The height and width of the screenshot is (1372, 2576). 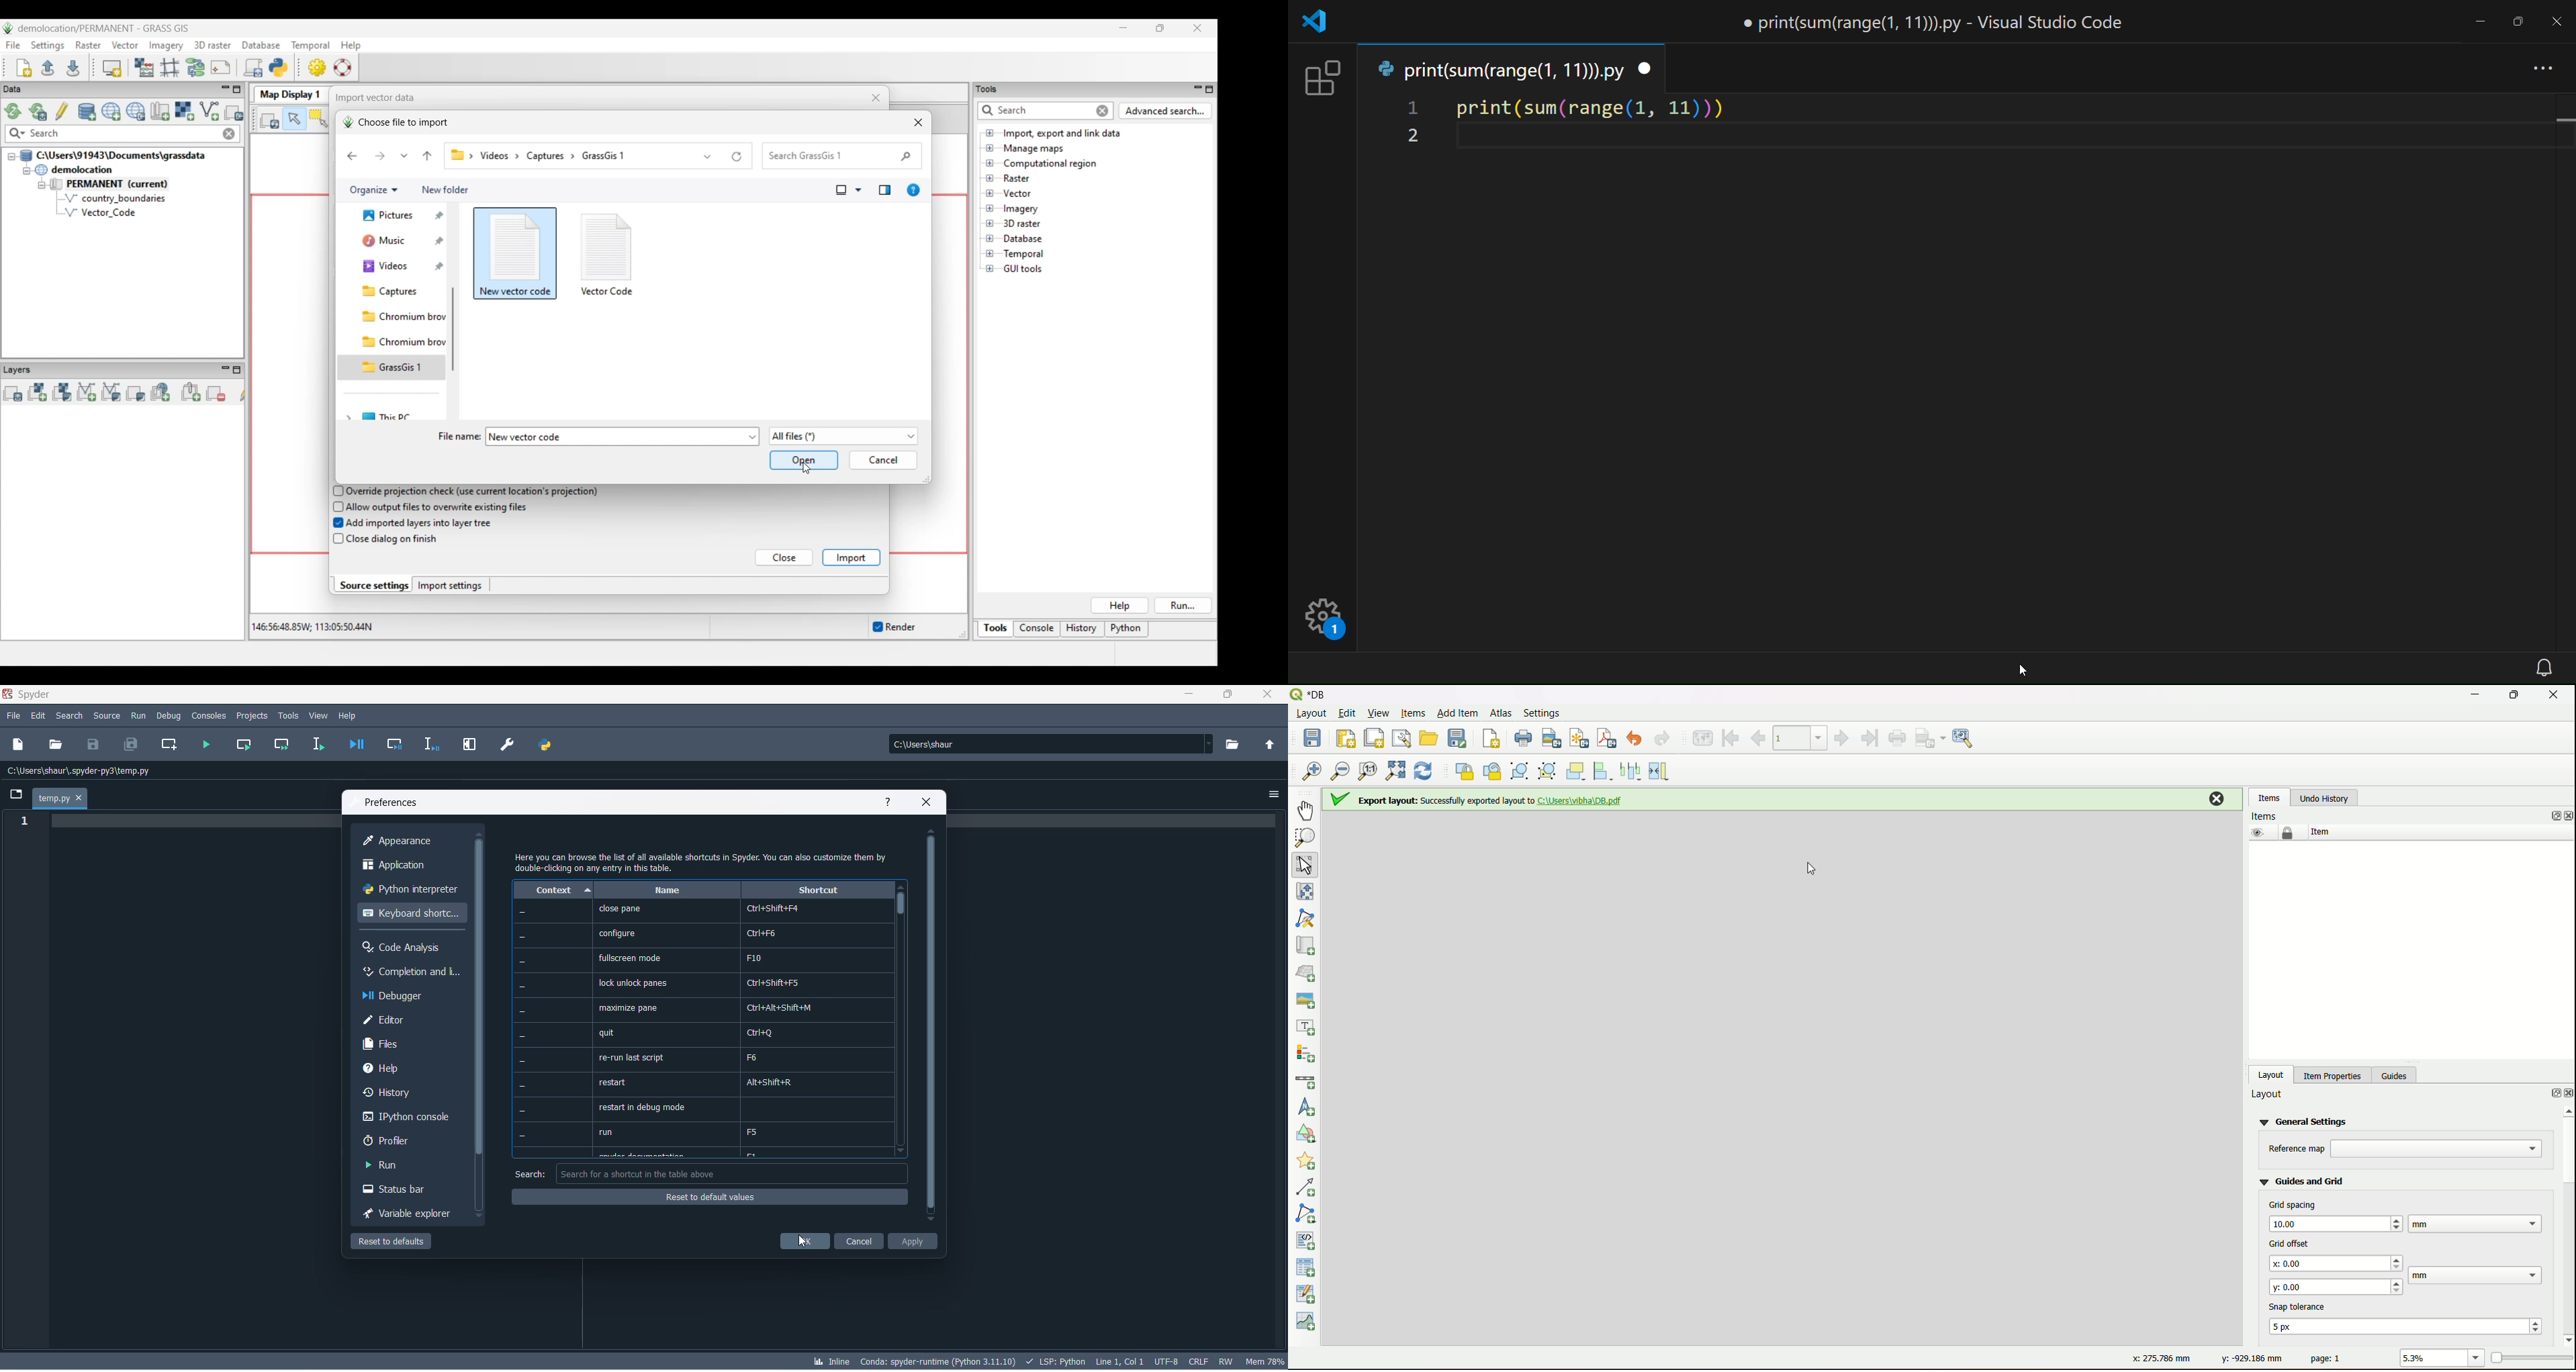 I want to click on first feature, so click(x=1732, y=737).